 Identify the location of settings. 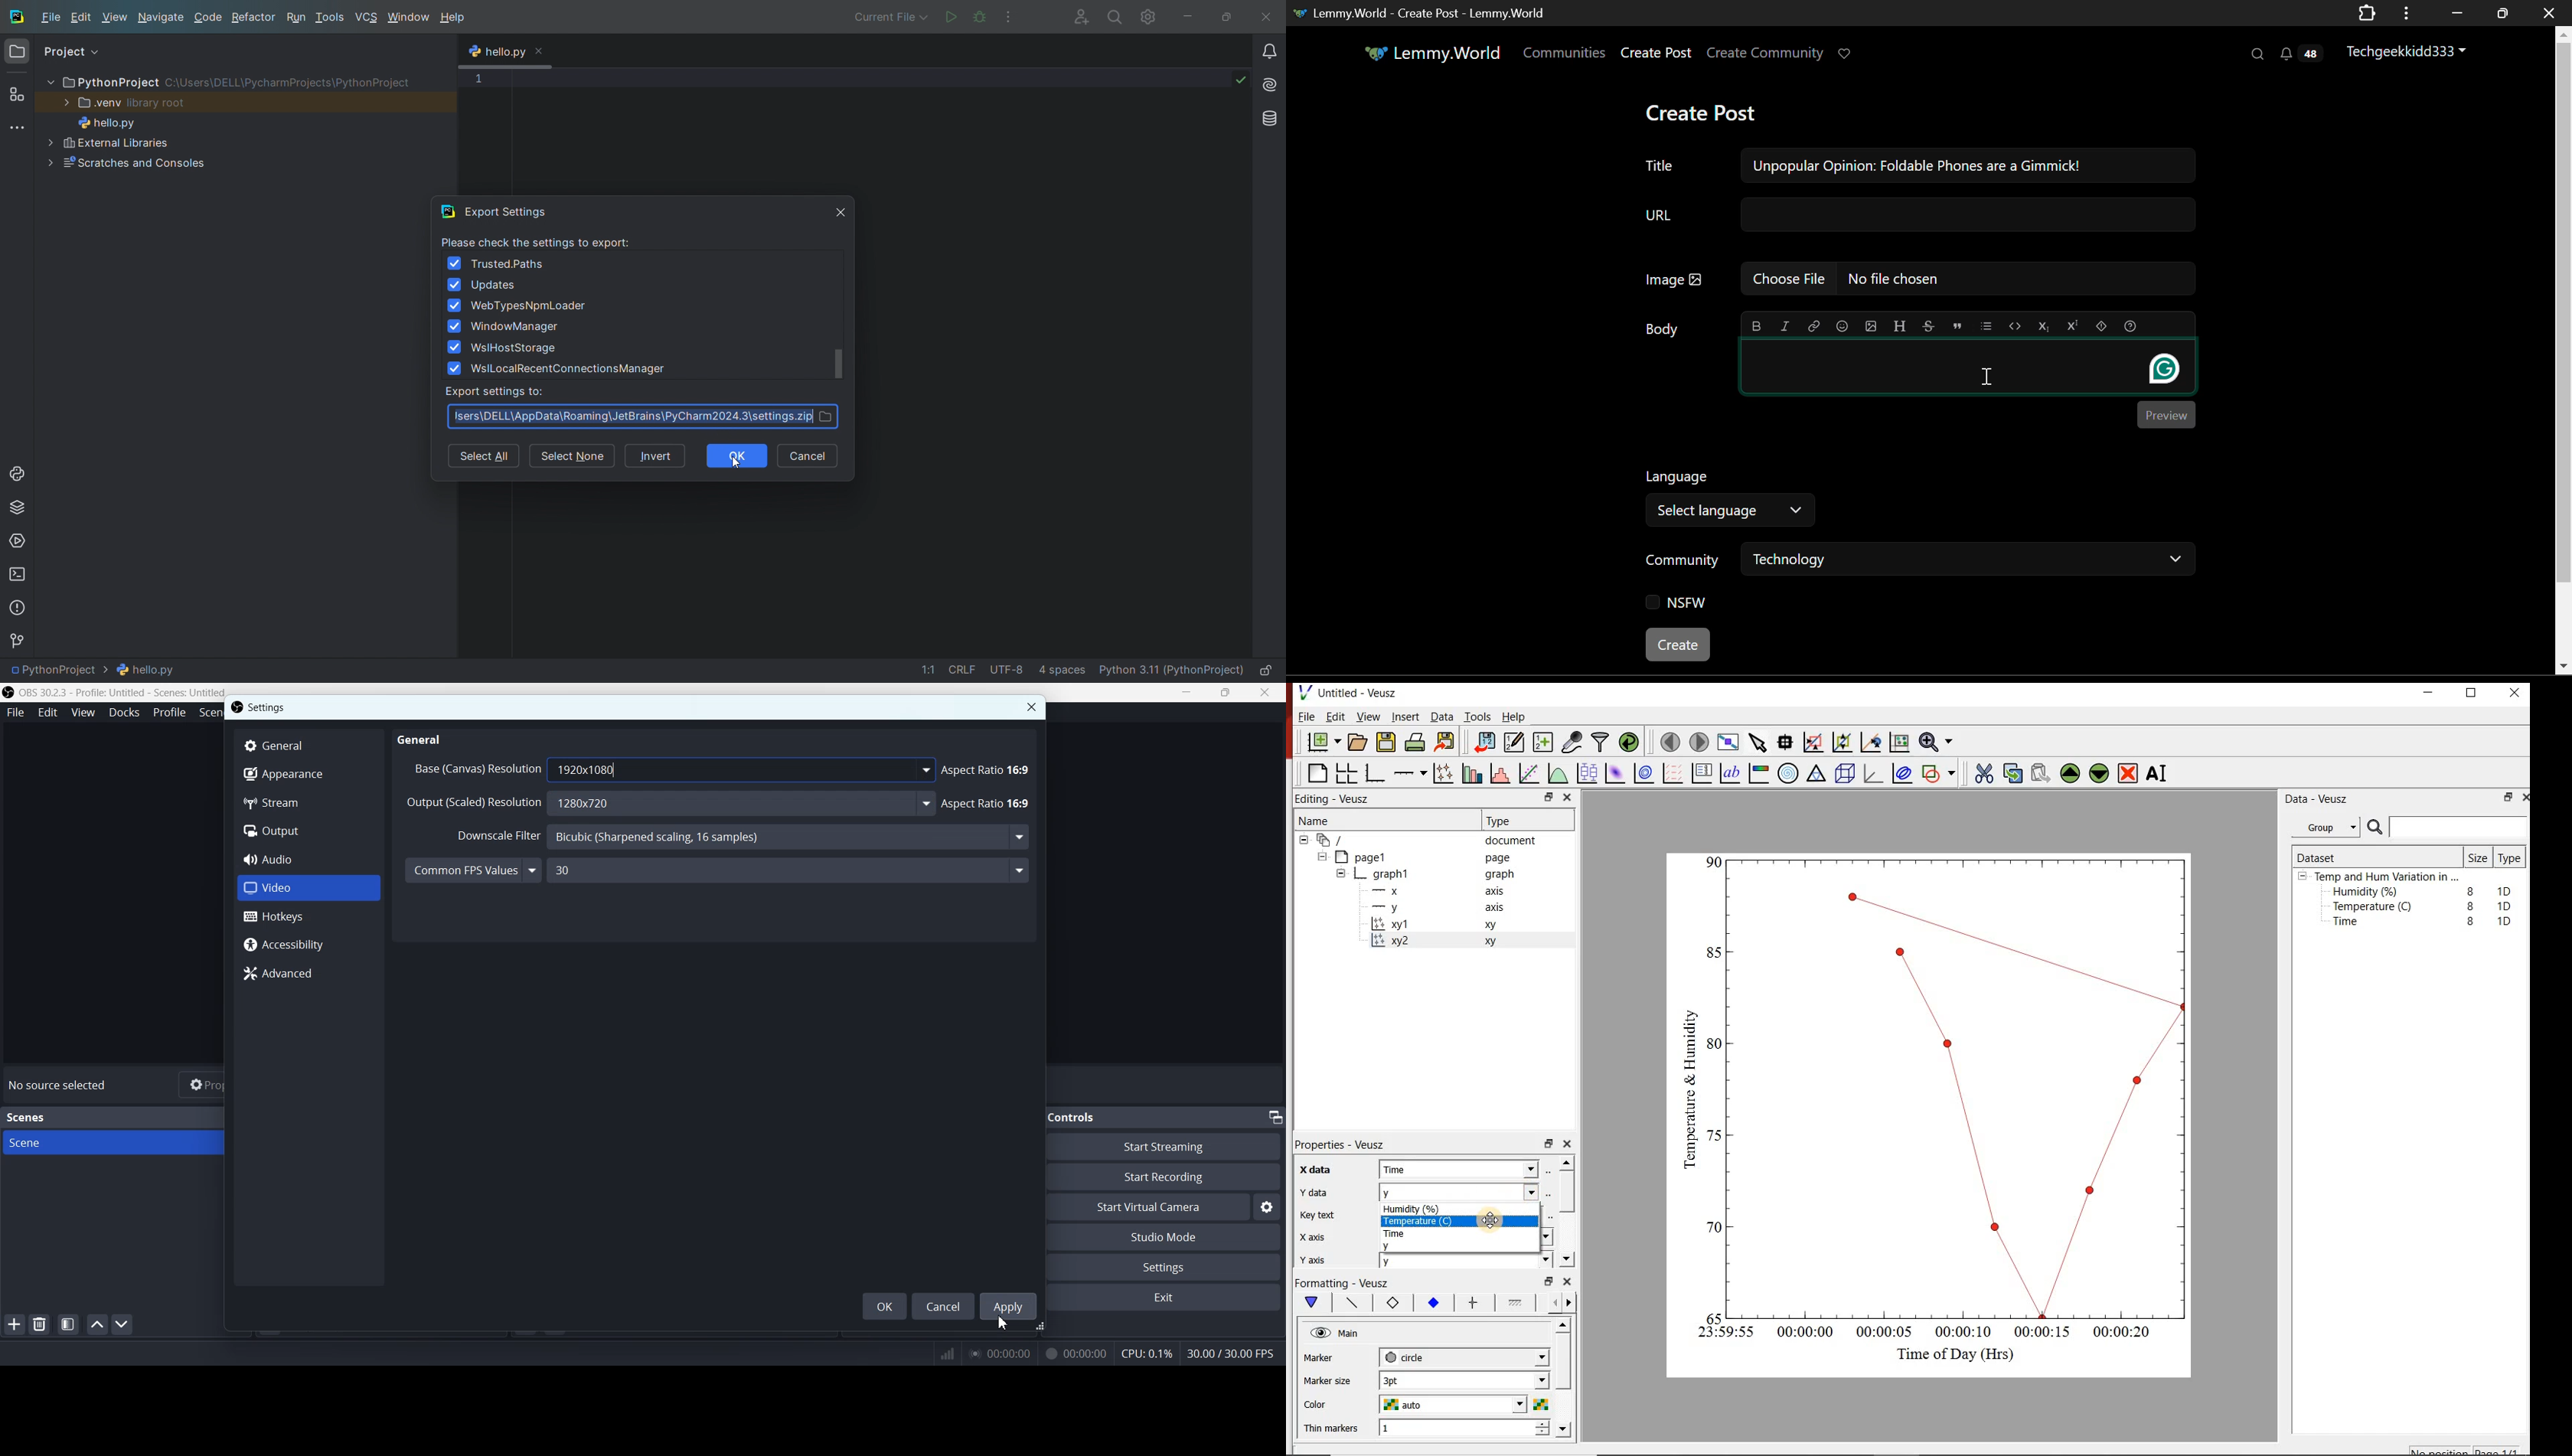
(1149, 15).